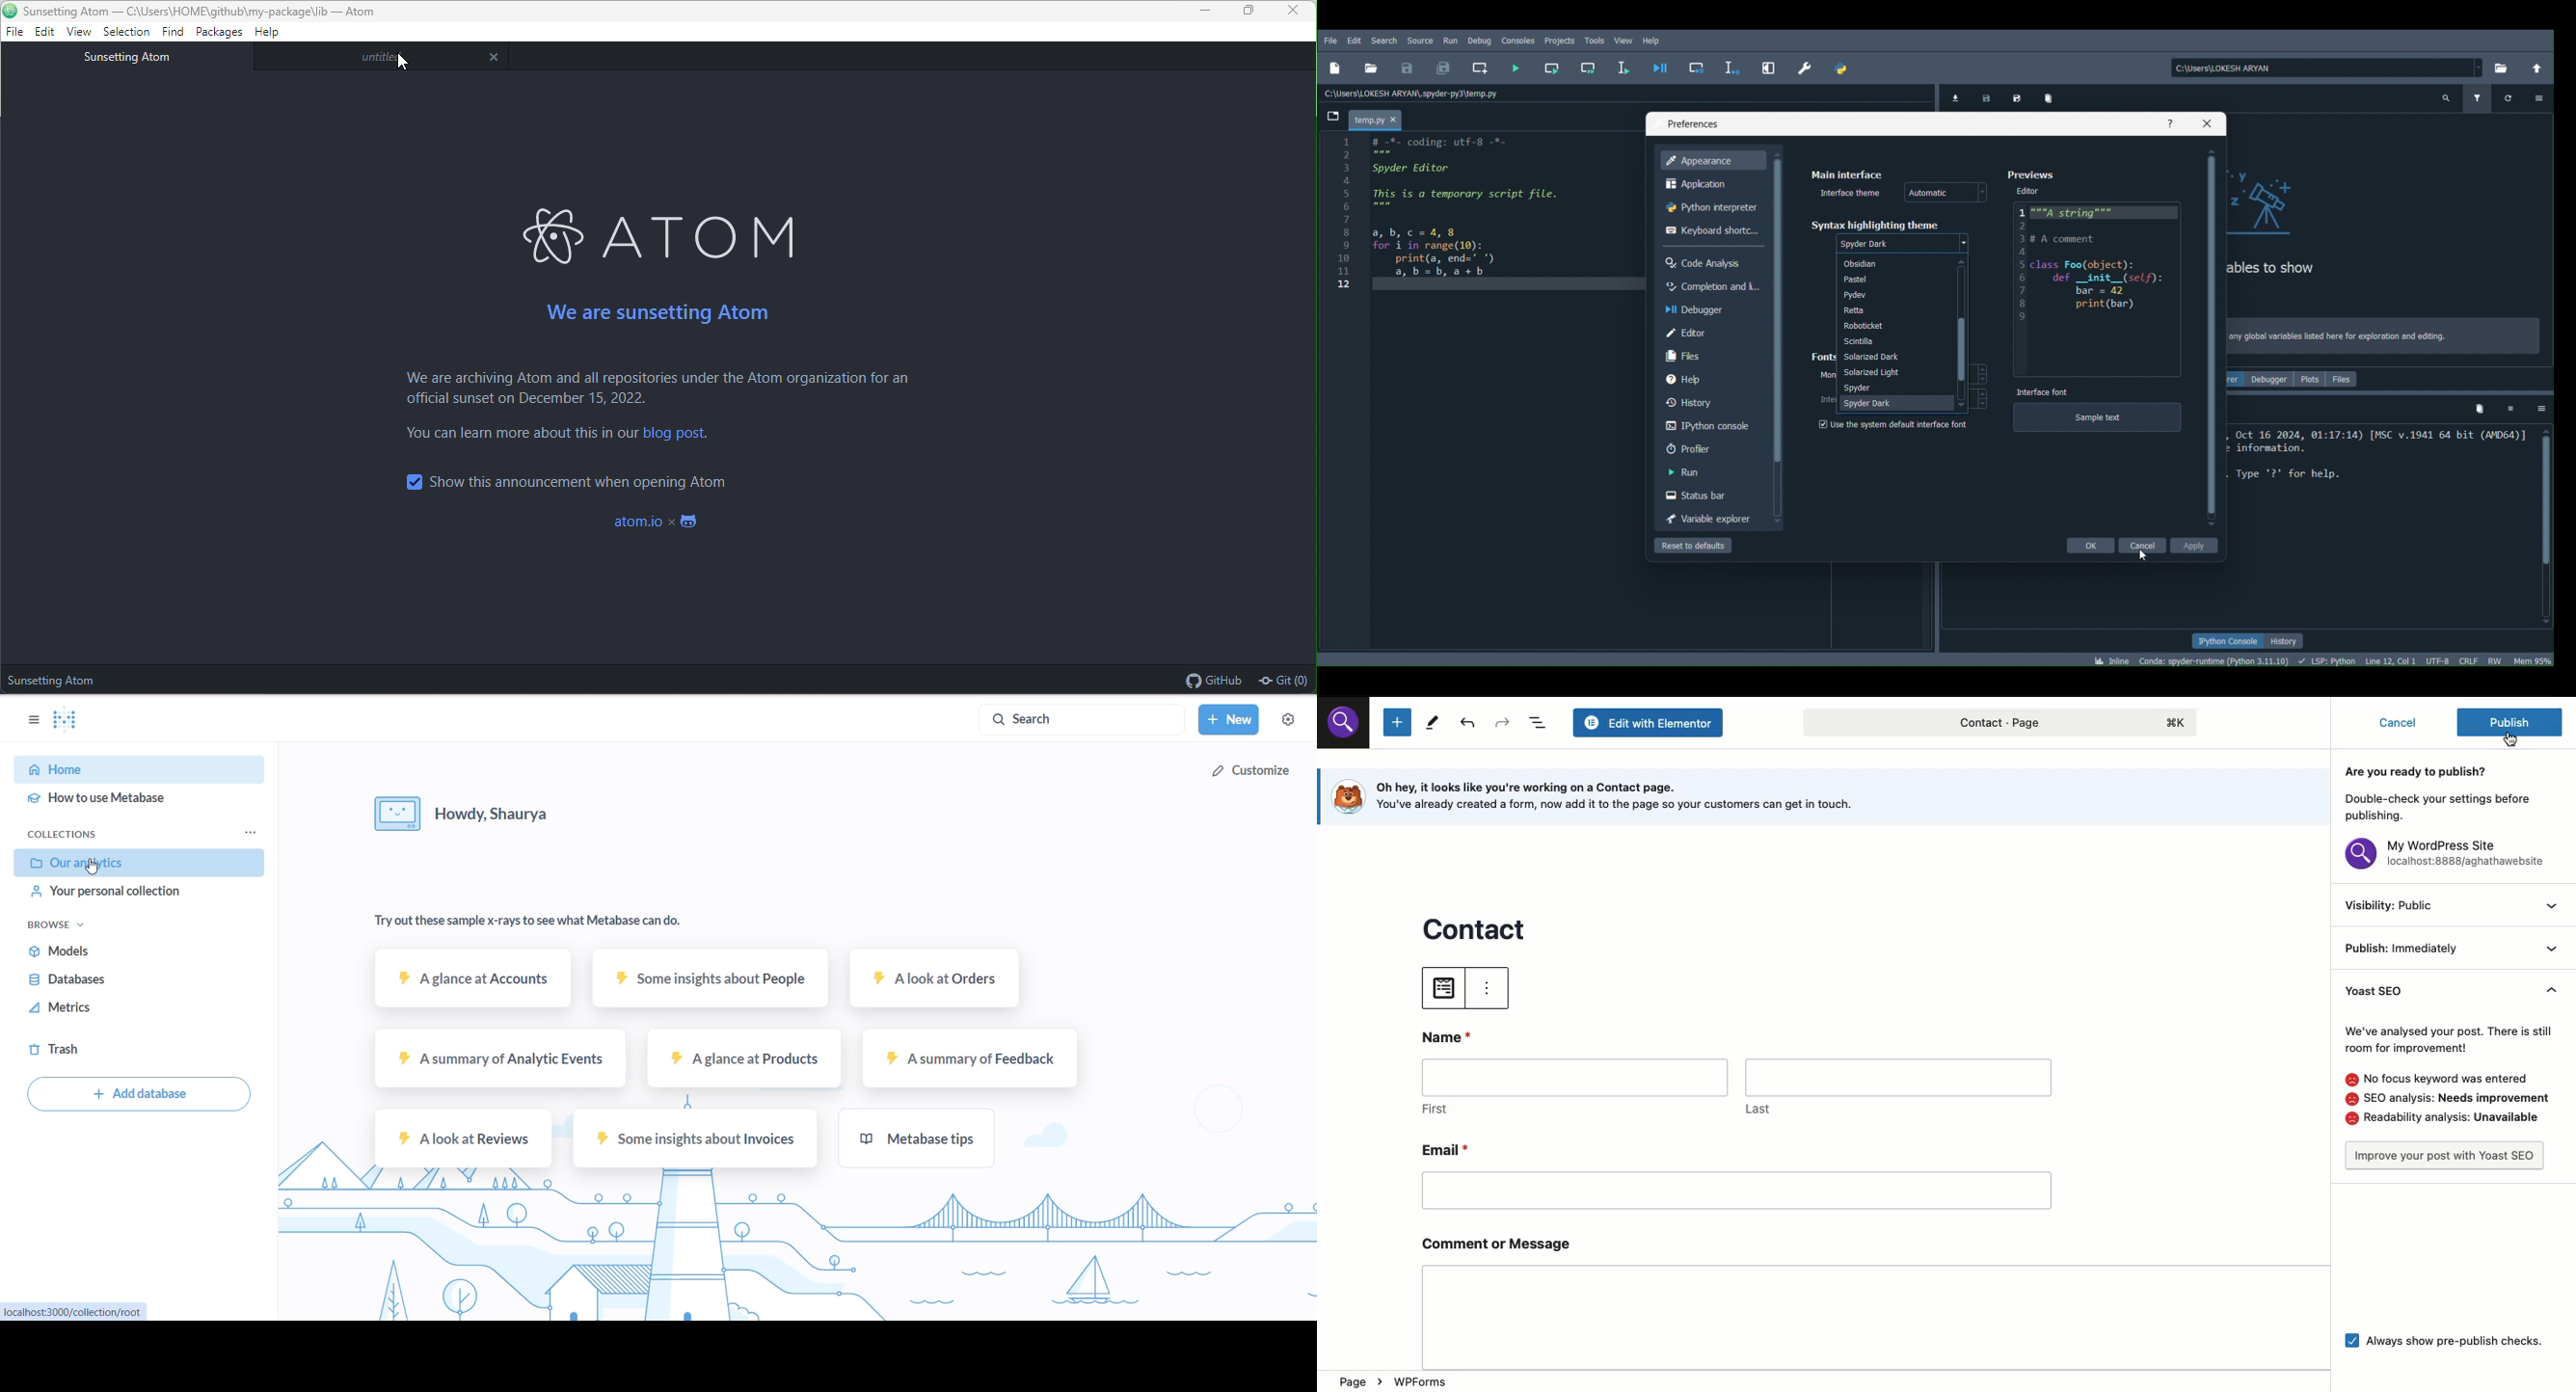  I want to click on Filter variables, so click(2482, 99).